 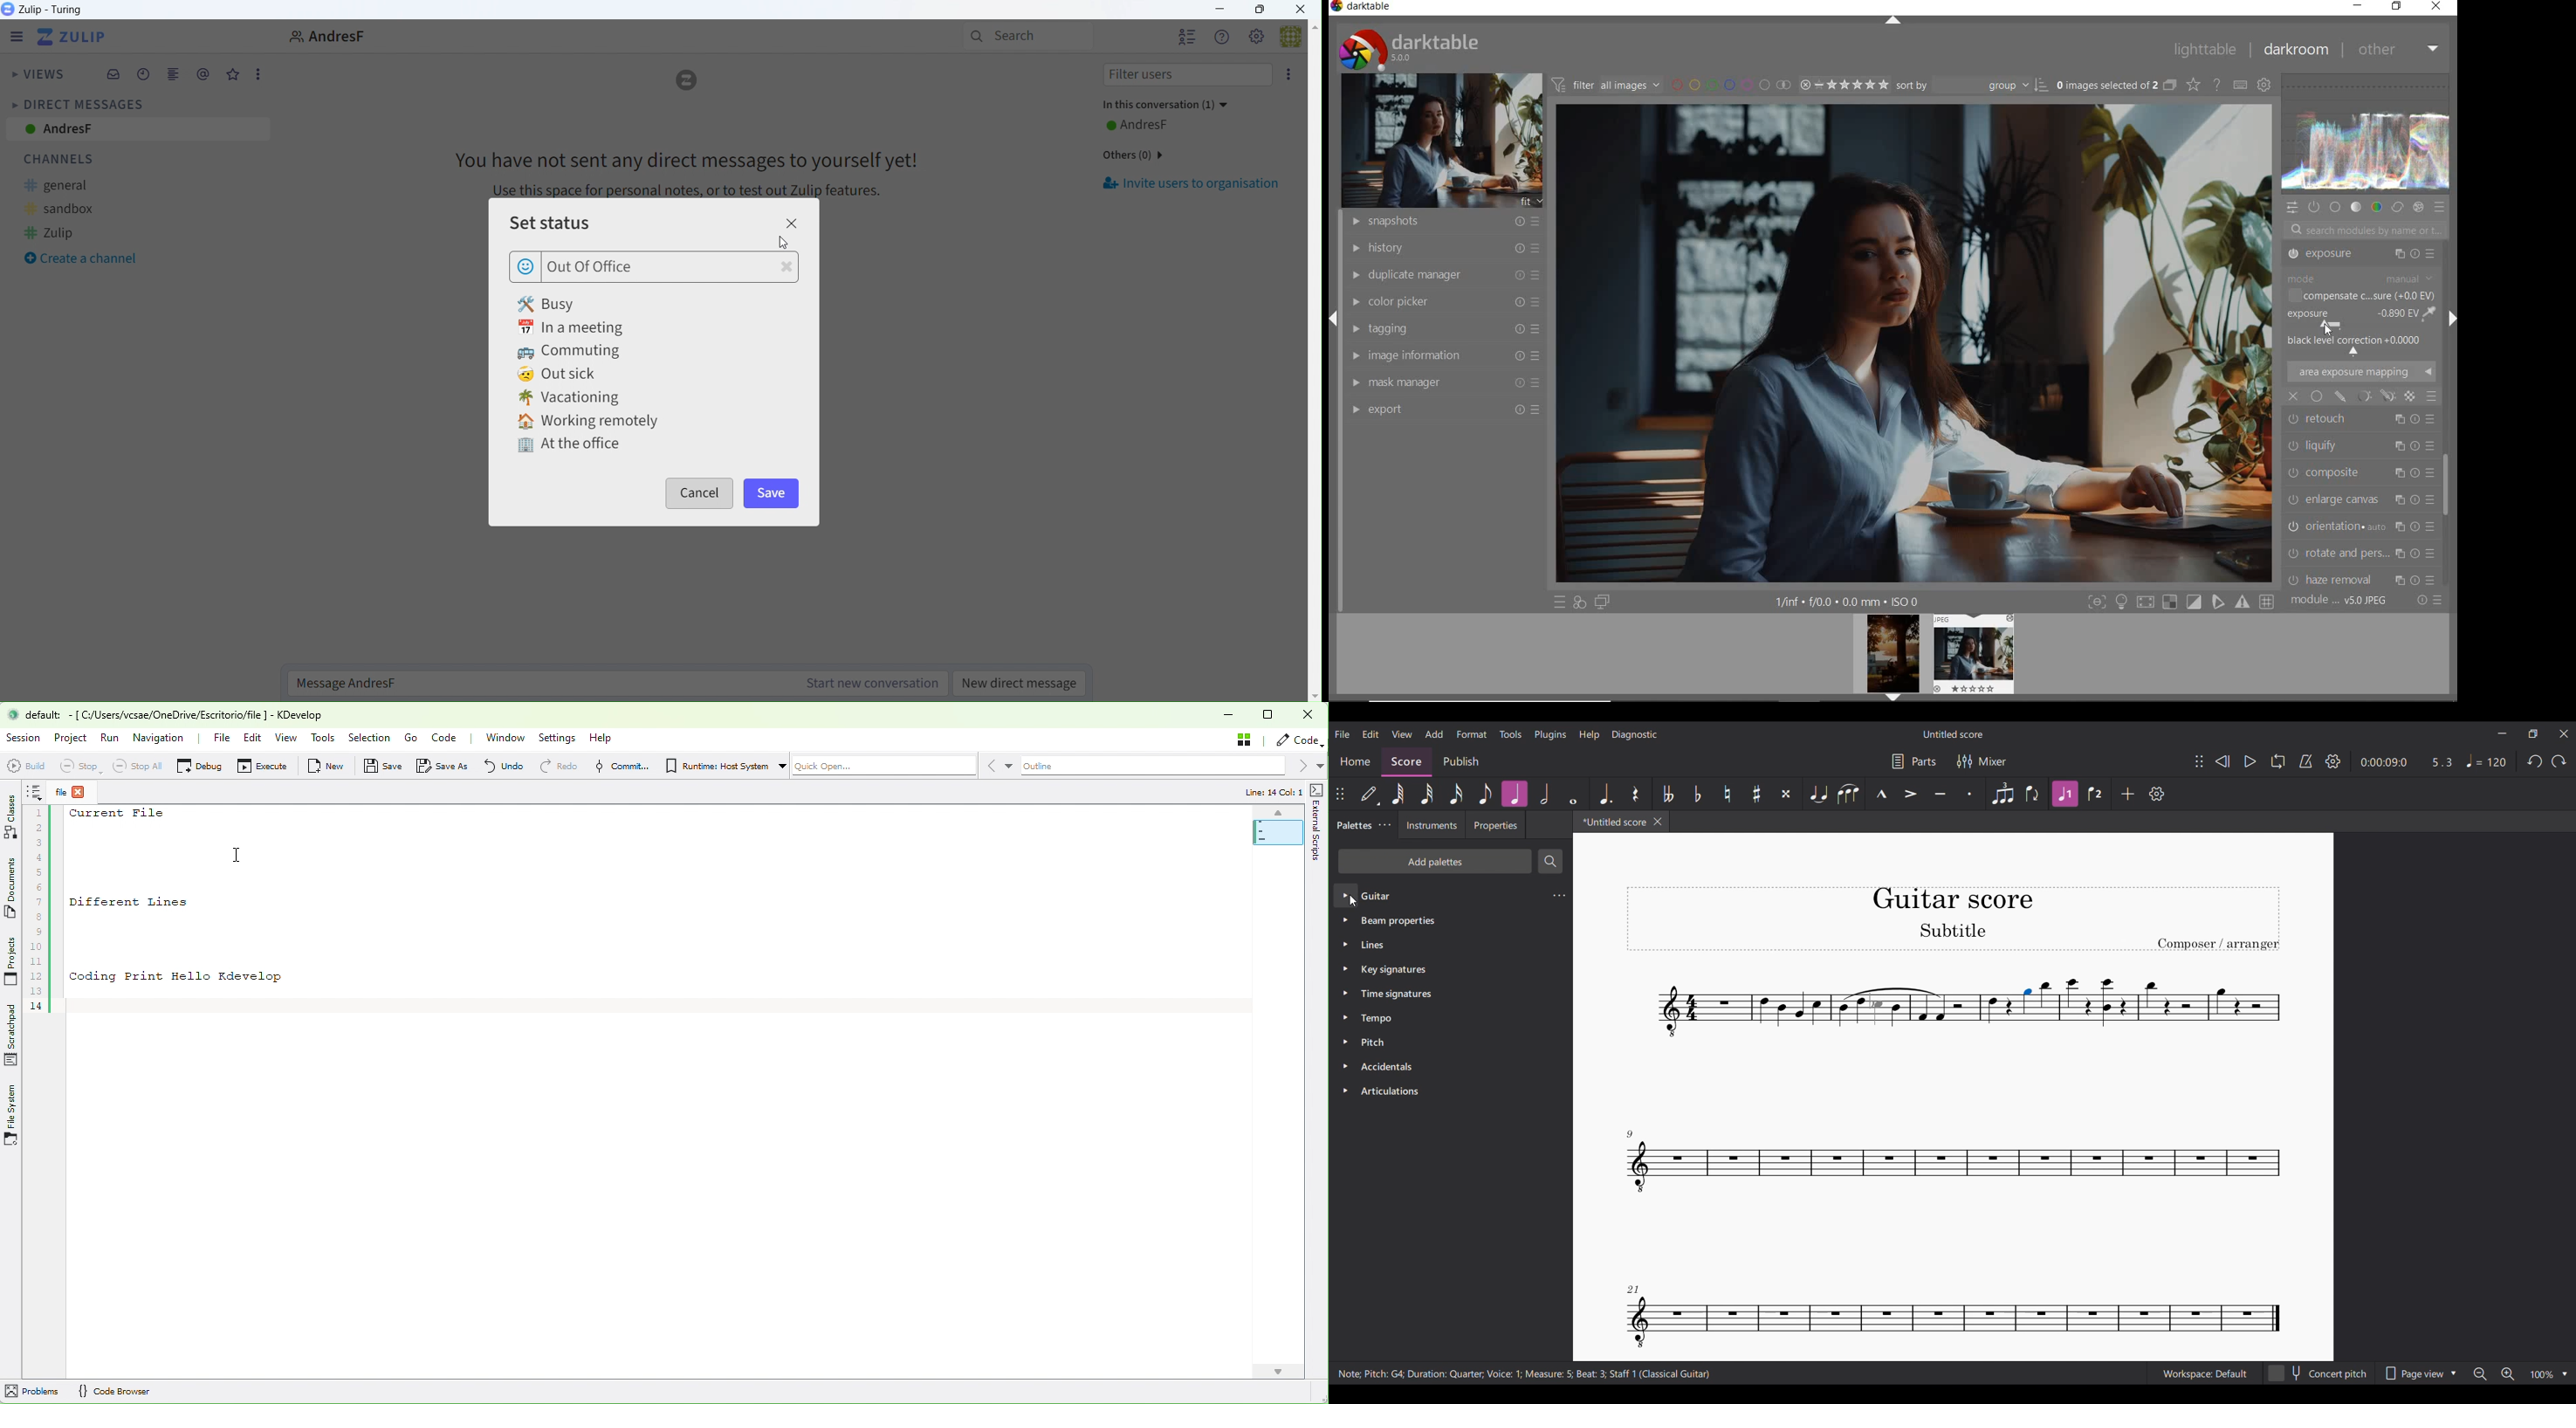 What do you see at coordinates (705, 492) in the screenshot?
I see `Cancel` at bounding box center [705, 492].